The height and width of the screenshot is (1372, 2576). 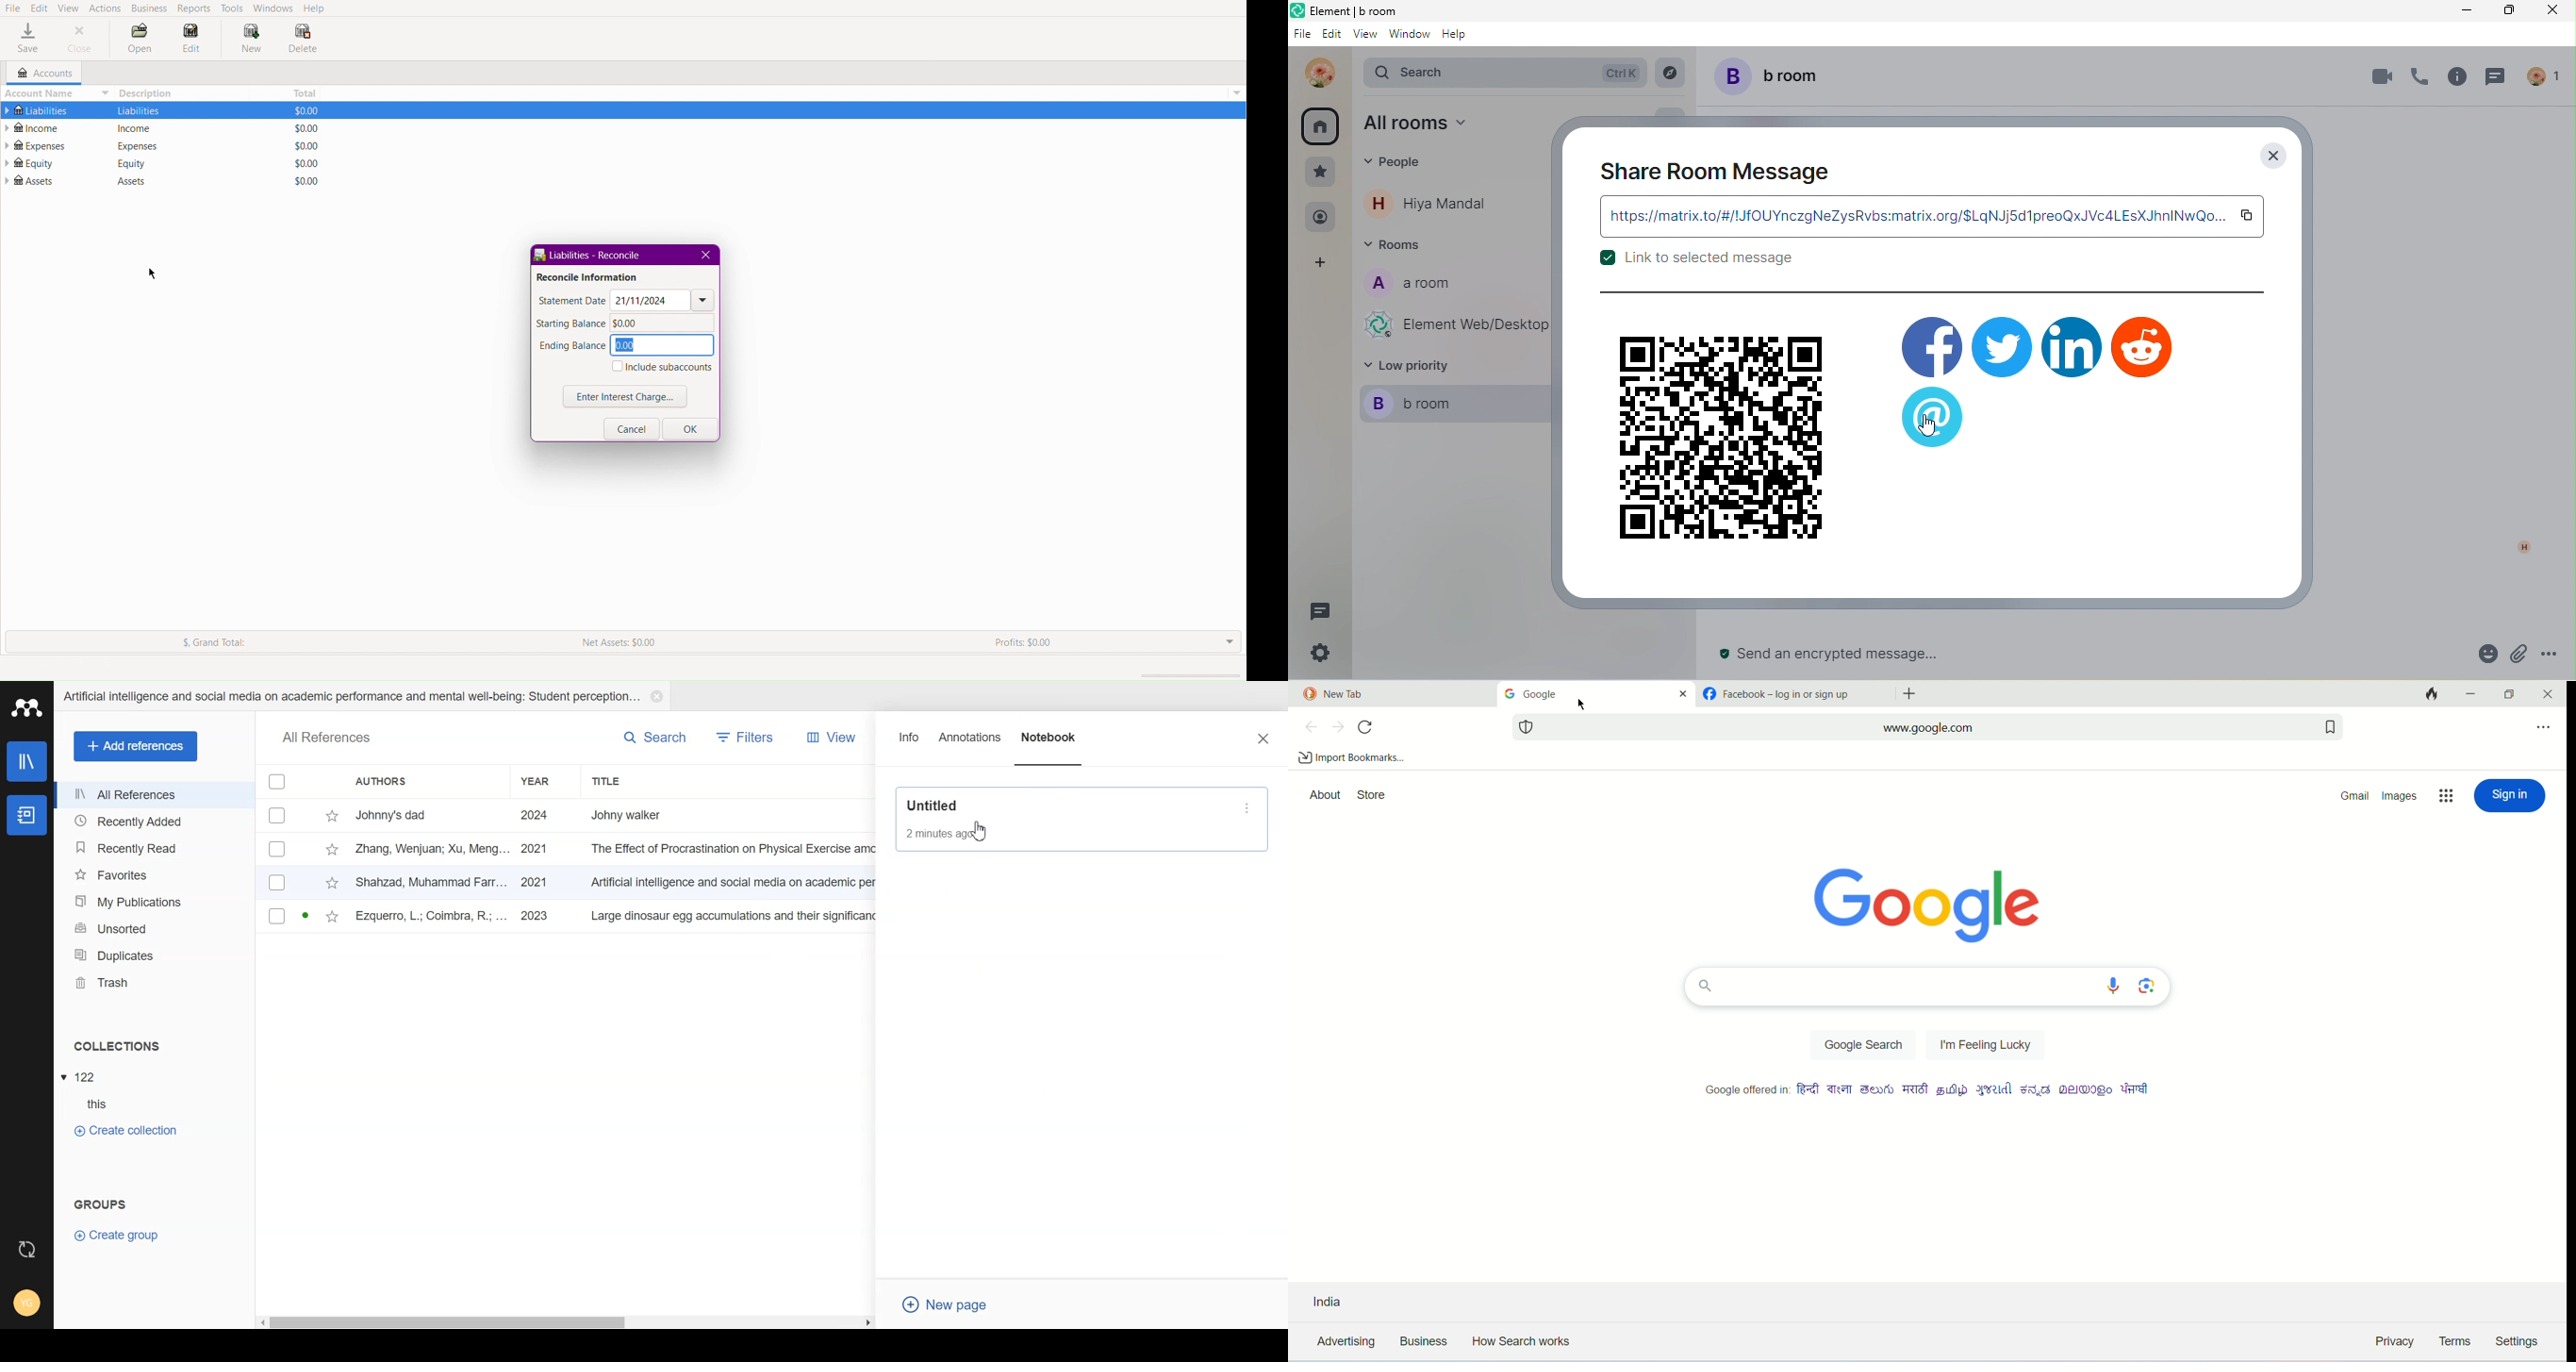 What do you see at coordinates (1421, 1341) in the screenshot?
I see `business` at bounding box center [1421, 1341].